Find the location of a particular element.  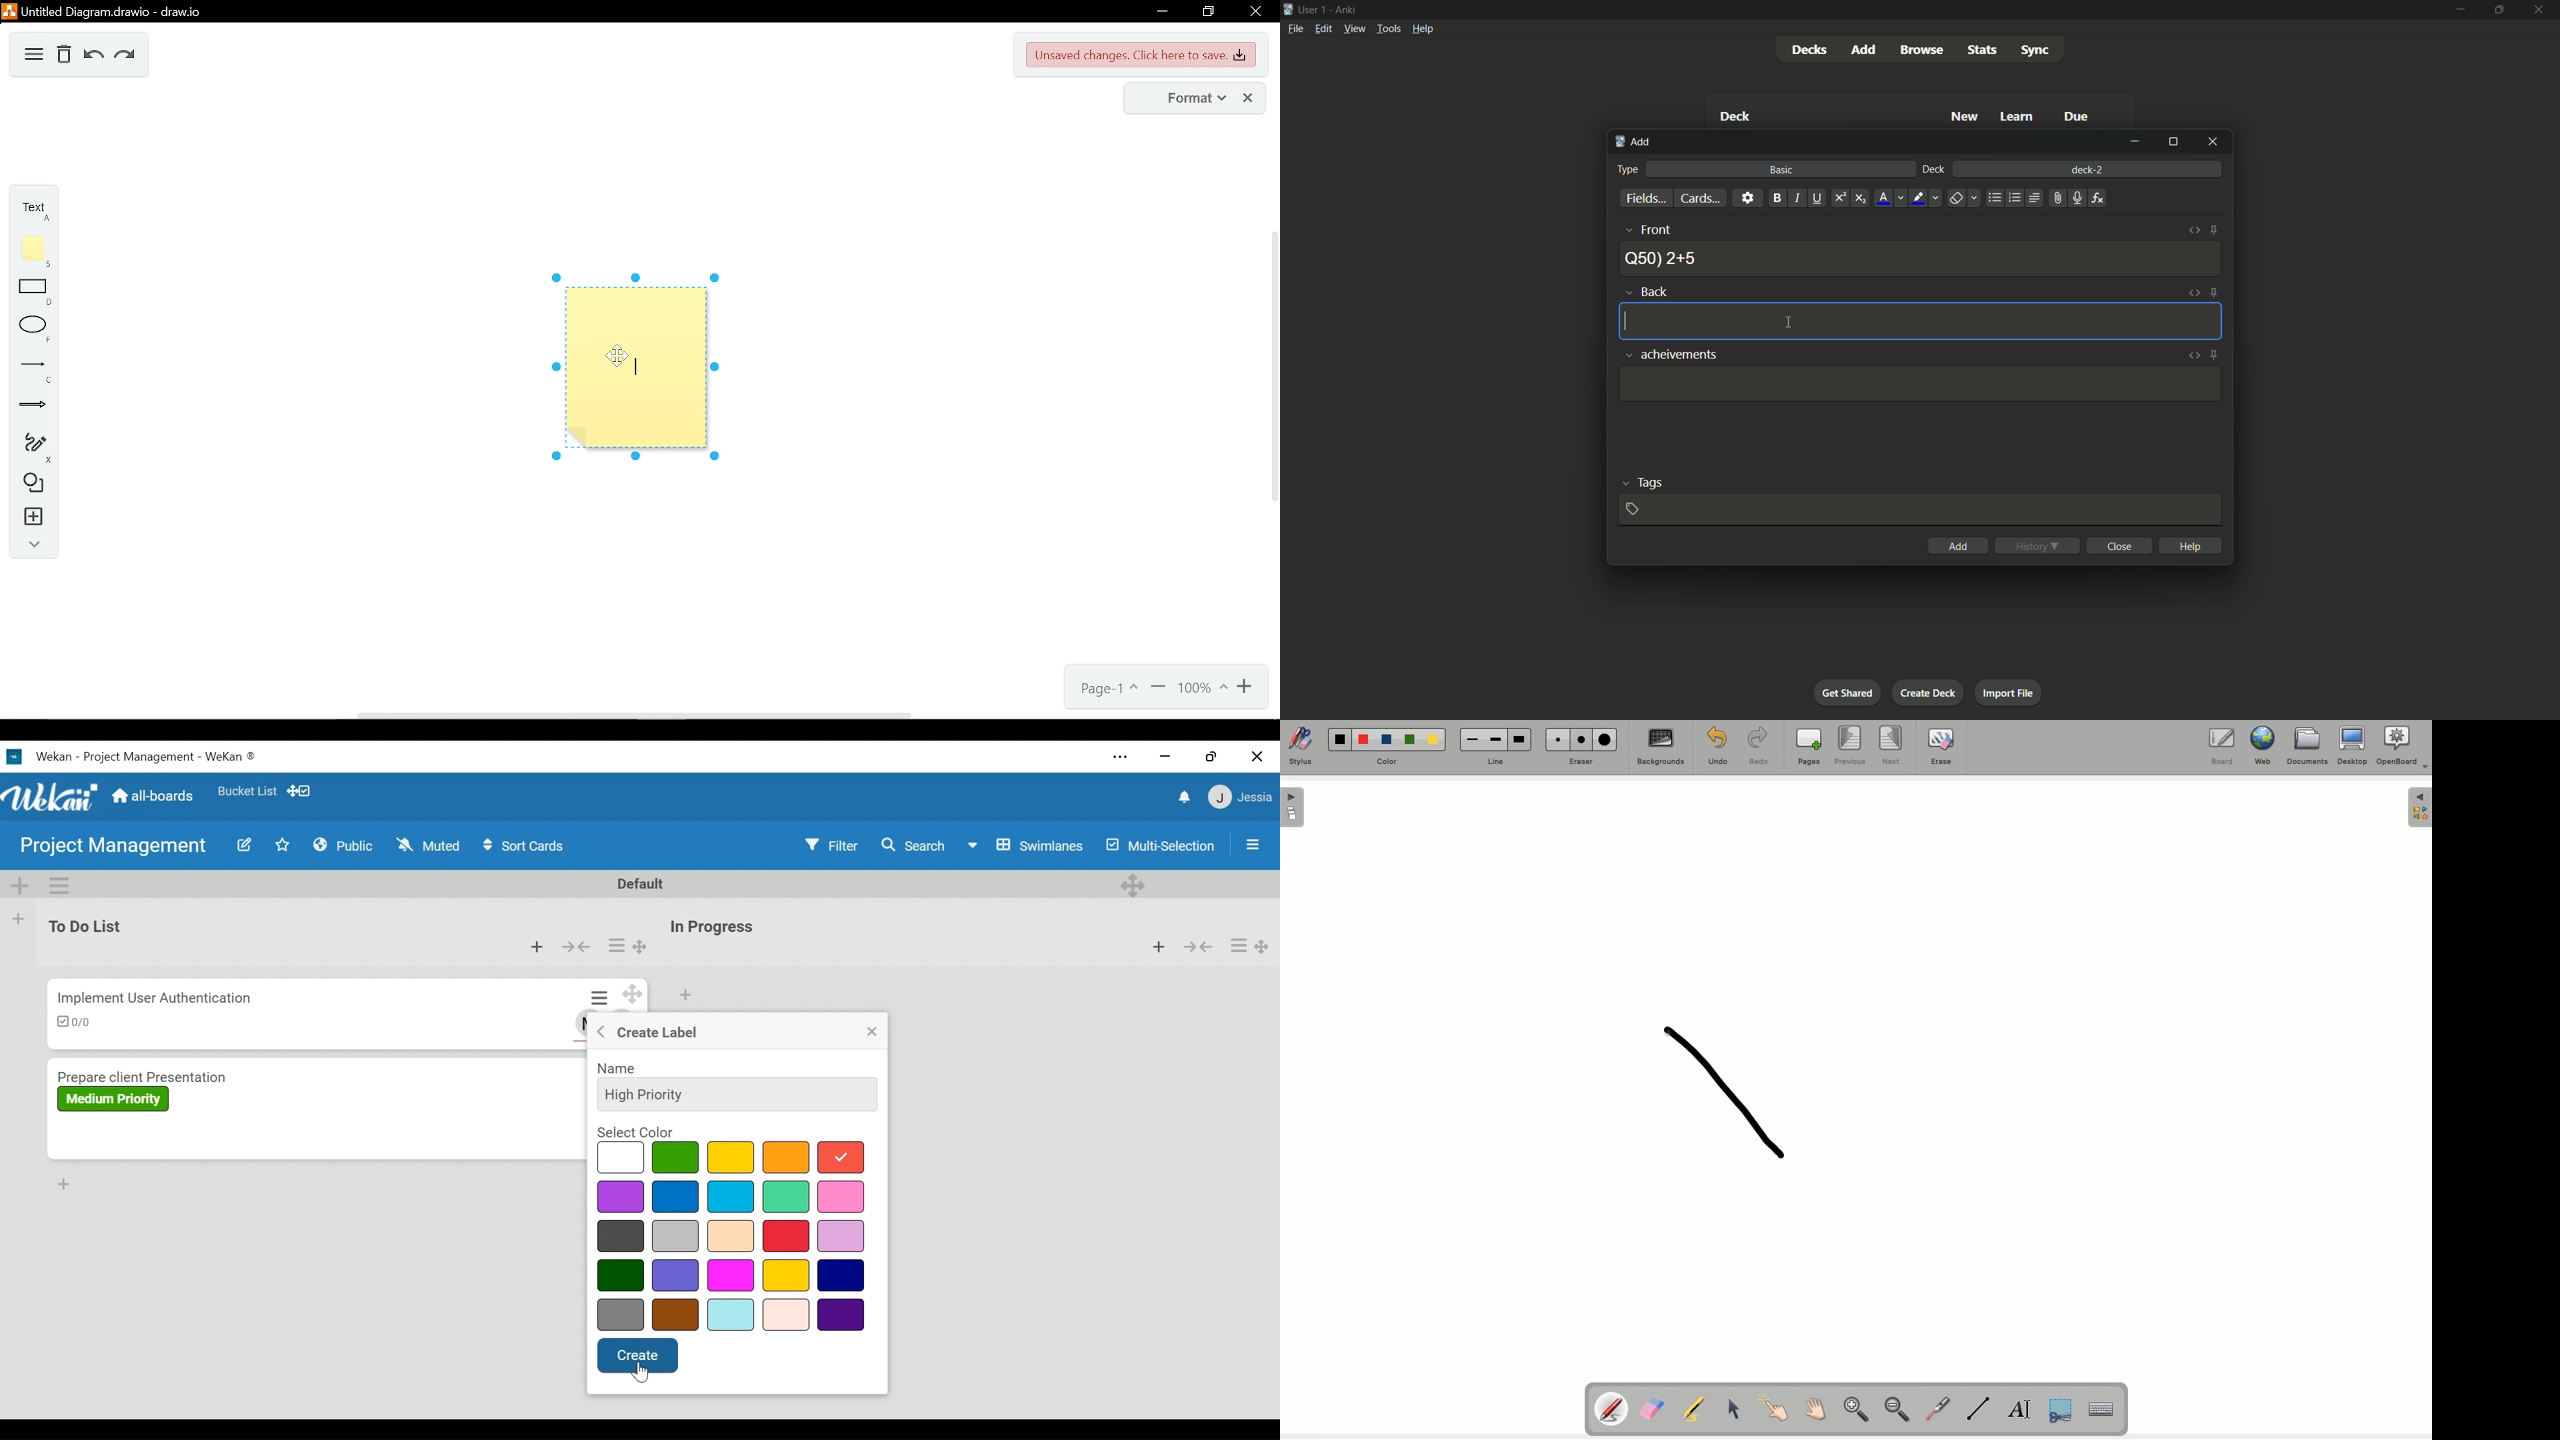

Collapse is located at coordinates (1197, 946).